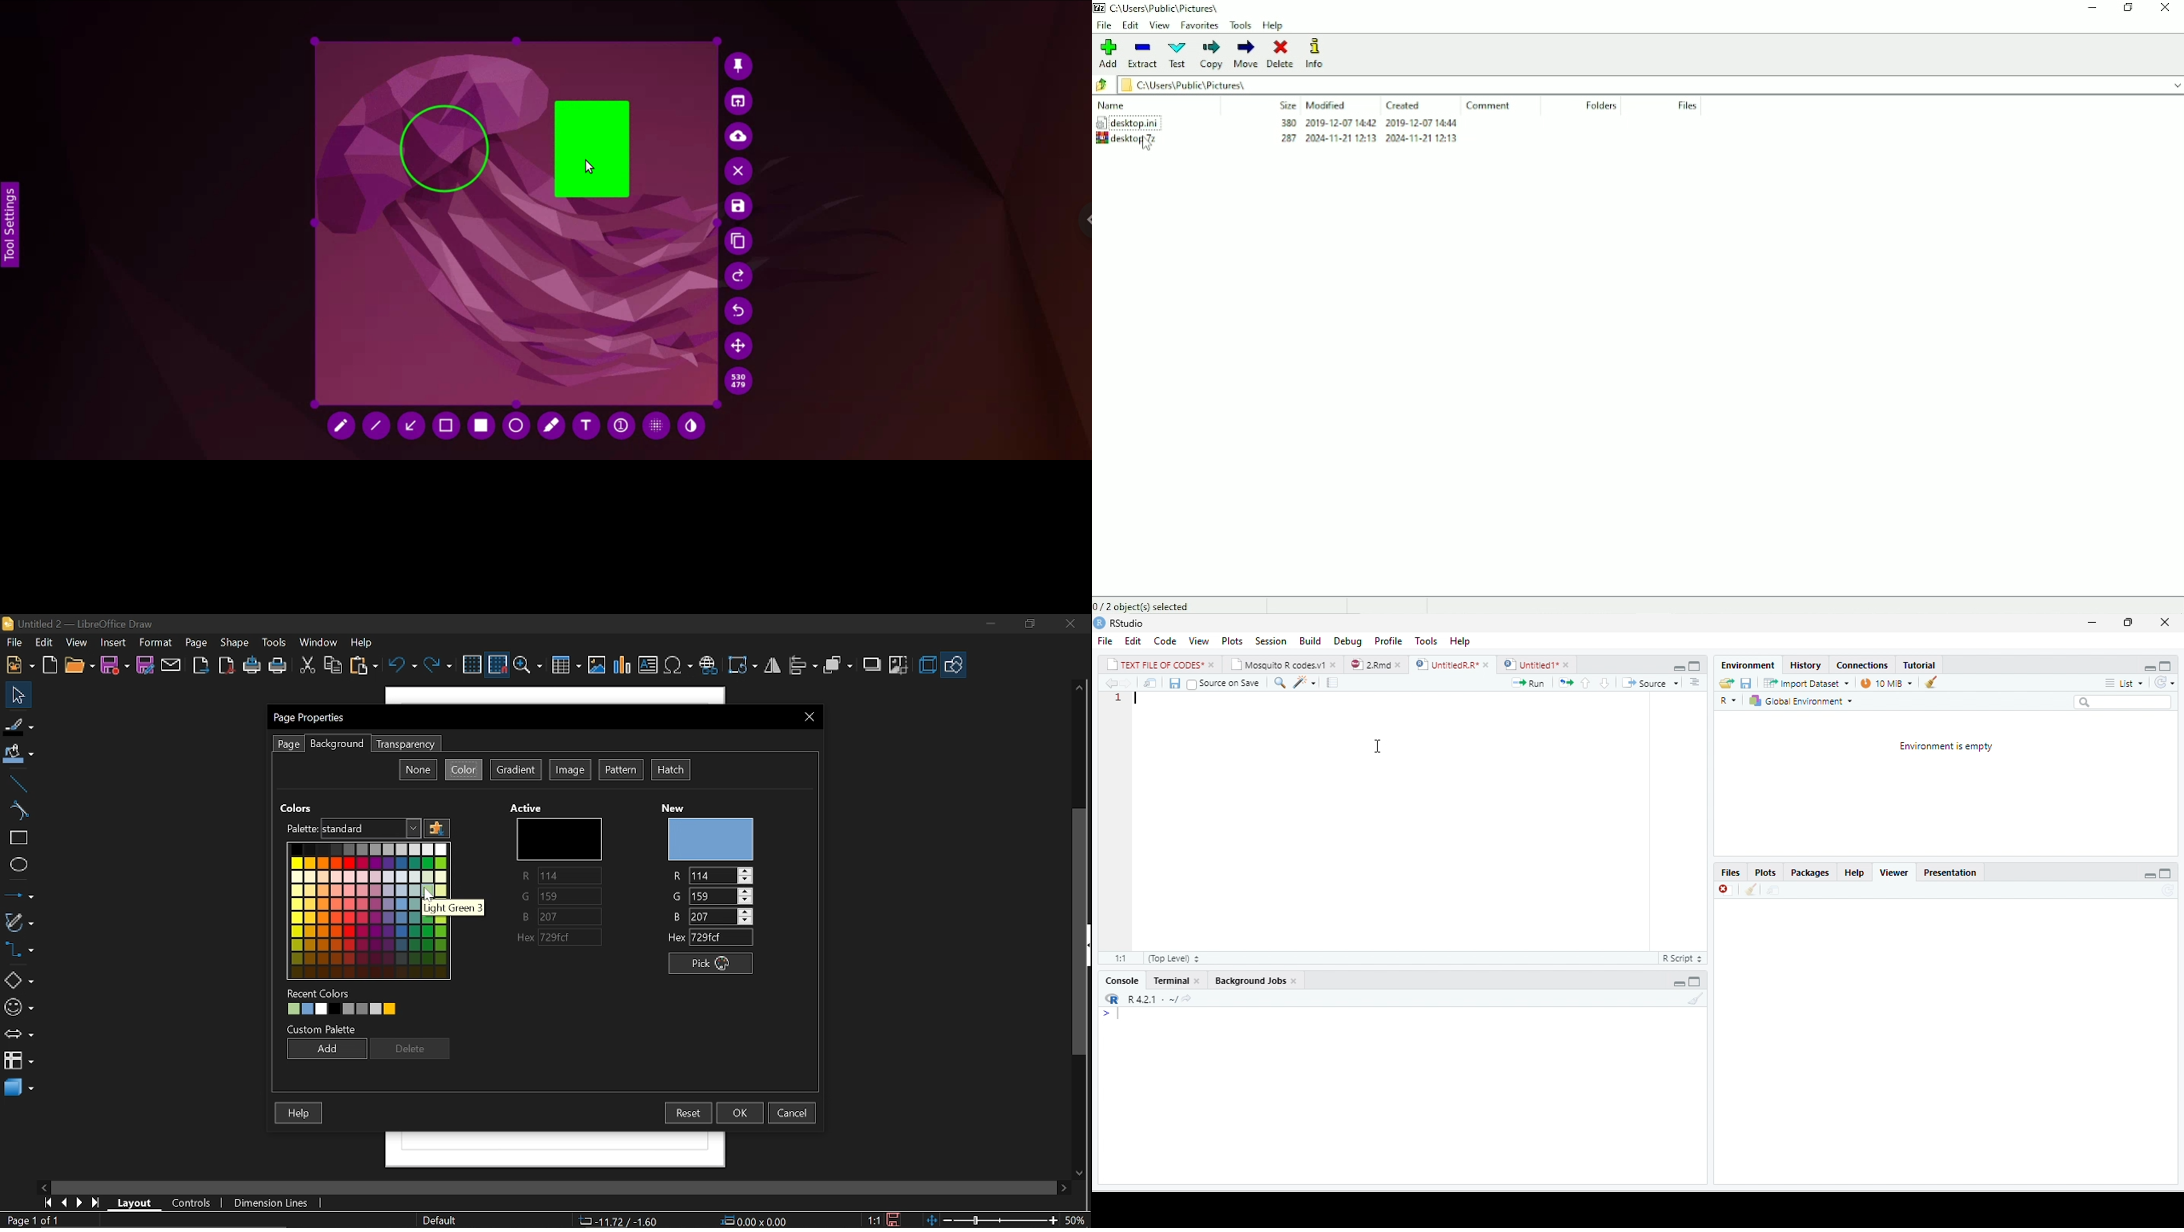  I want to click on 3d shapes, so click(19, 1088).